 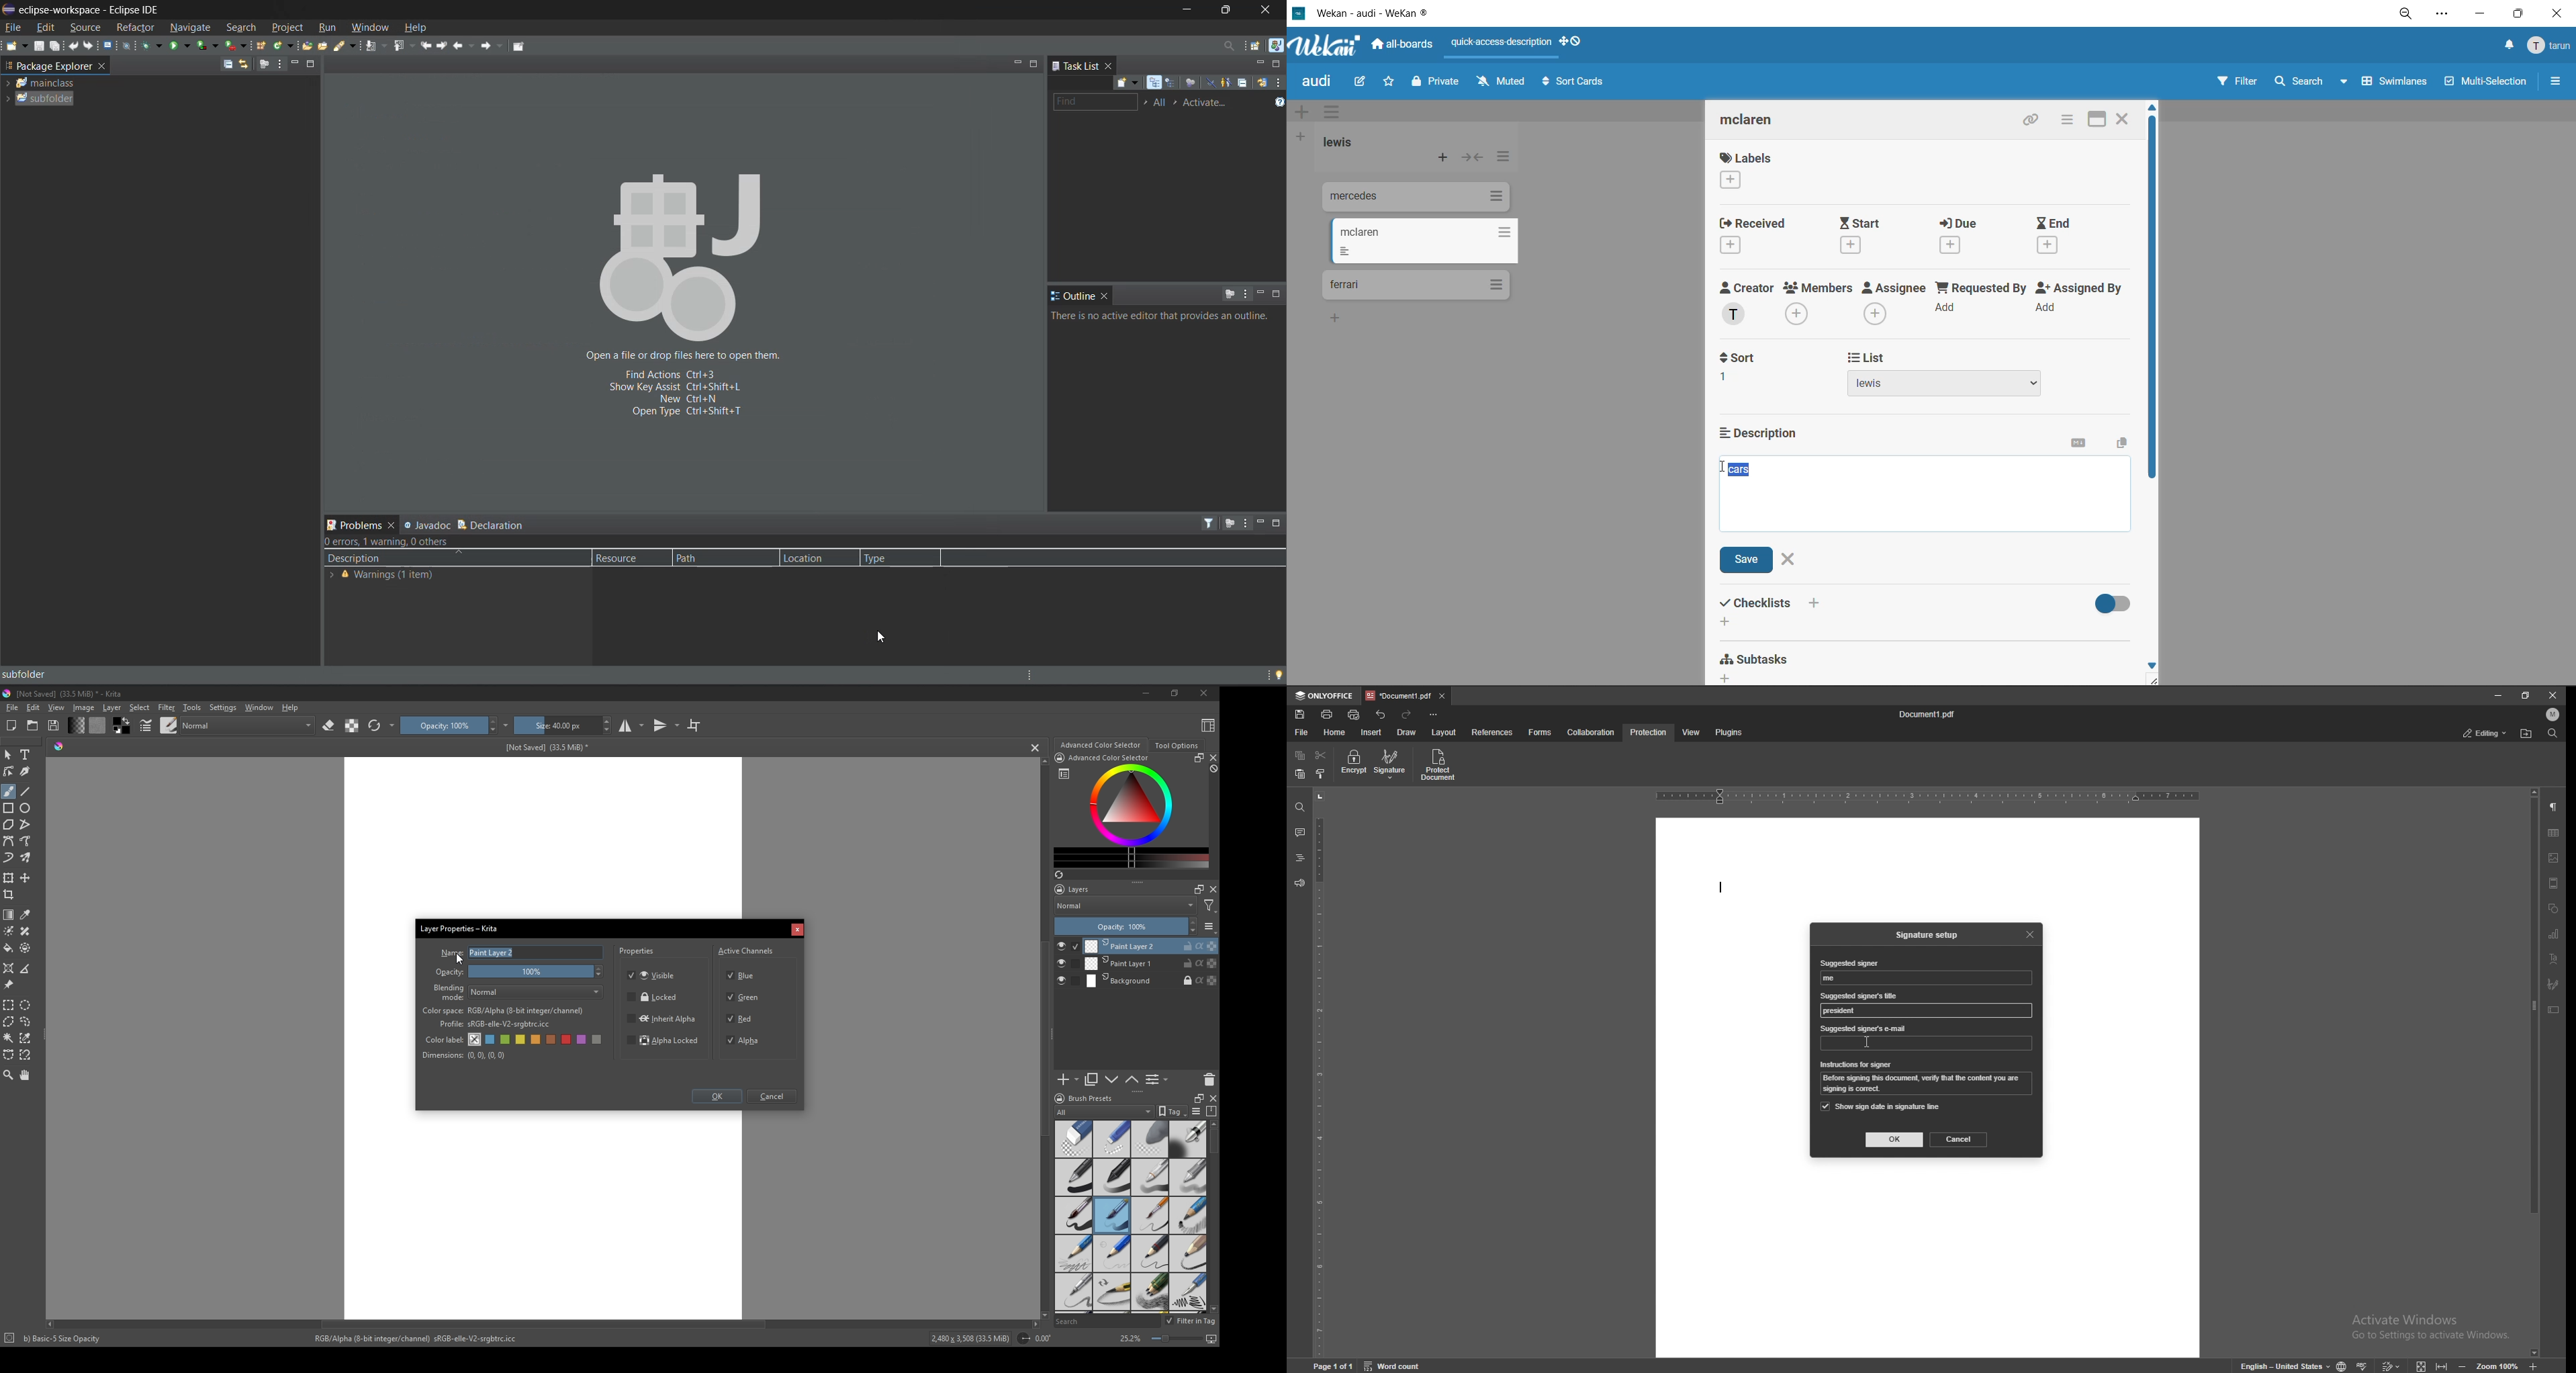 I want to click on show desktop drag handles, so click(x=1573, y=41).